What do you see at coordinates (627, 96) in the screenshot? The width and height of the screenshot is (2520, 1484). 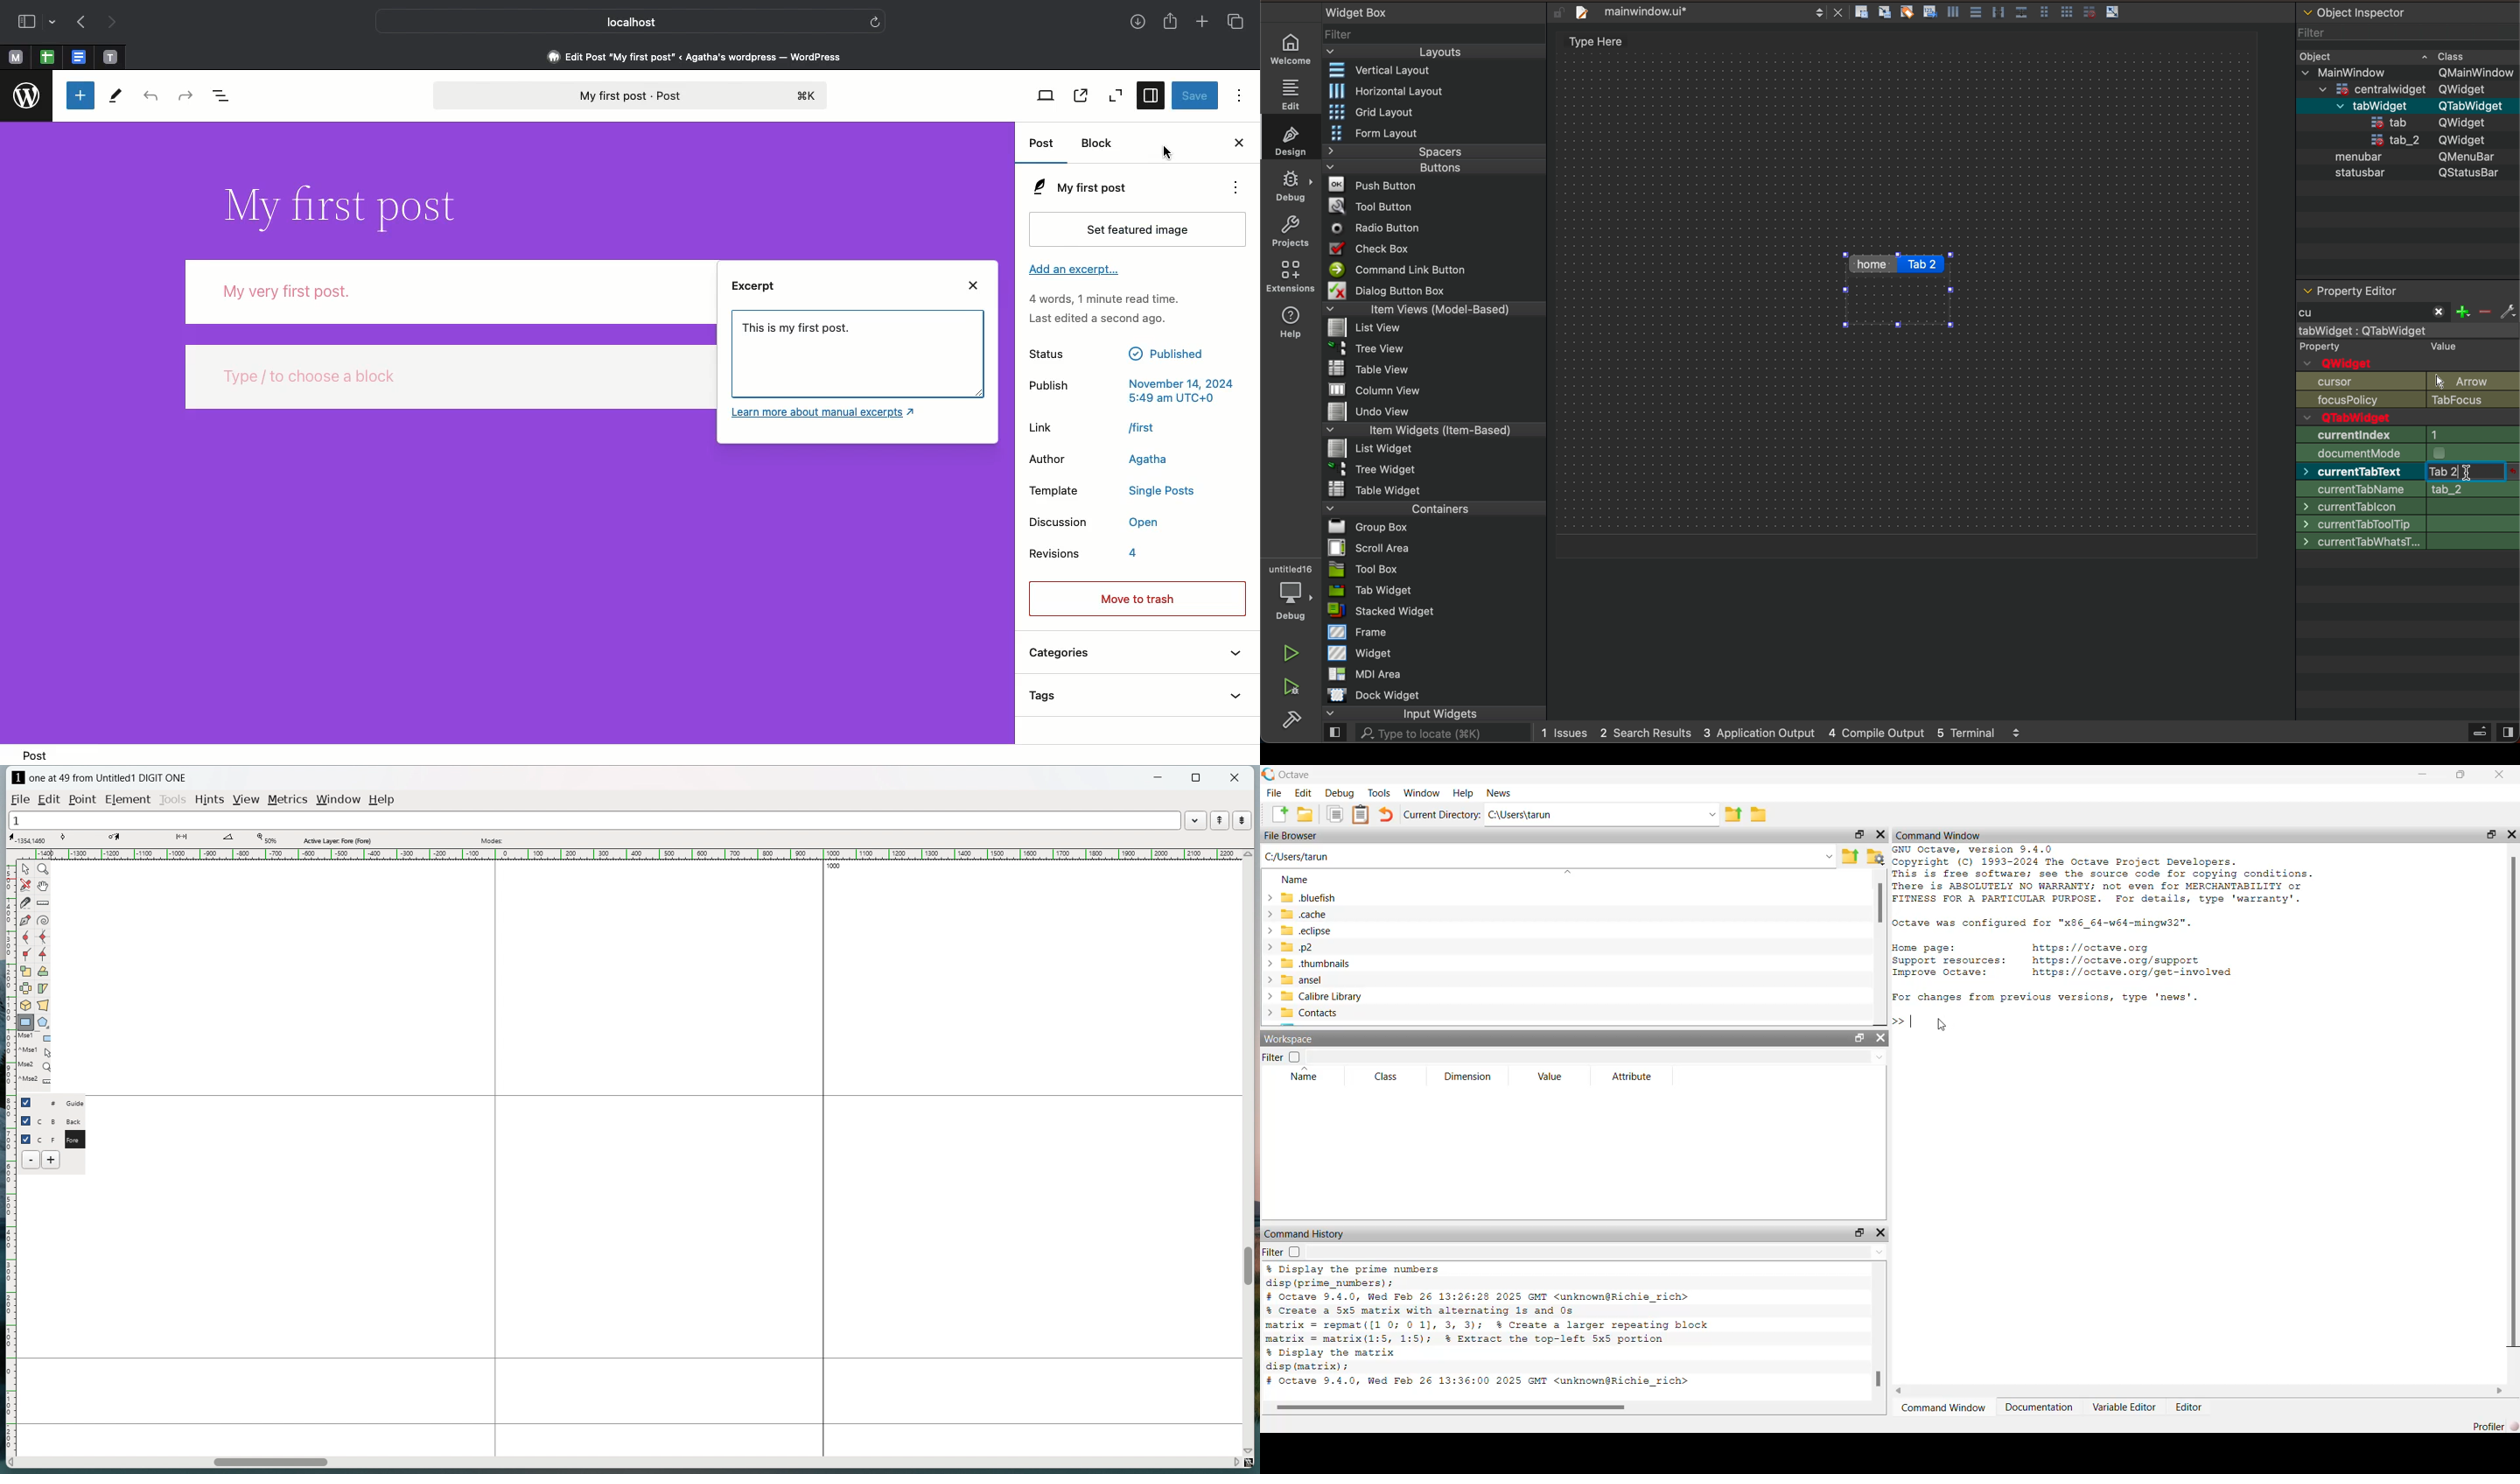 I see `My first post` at bounding box center [627, 96].